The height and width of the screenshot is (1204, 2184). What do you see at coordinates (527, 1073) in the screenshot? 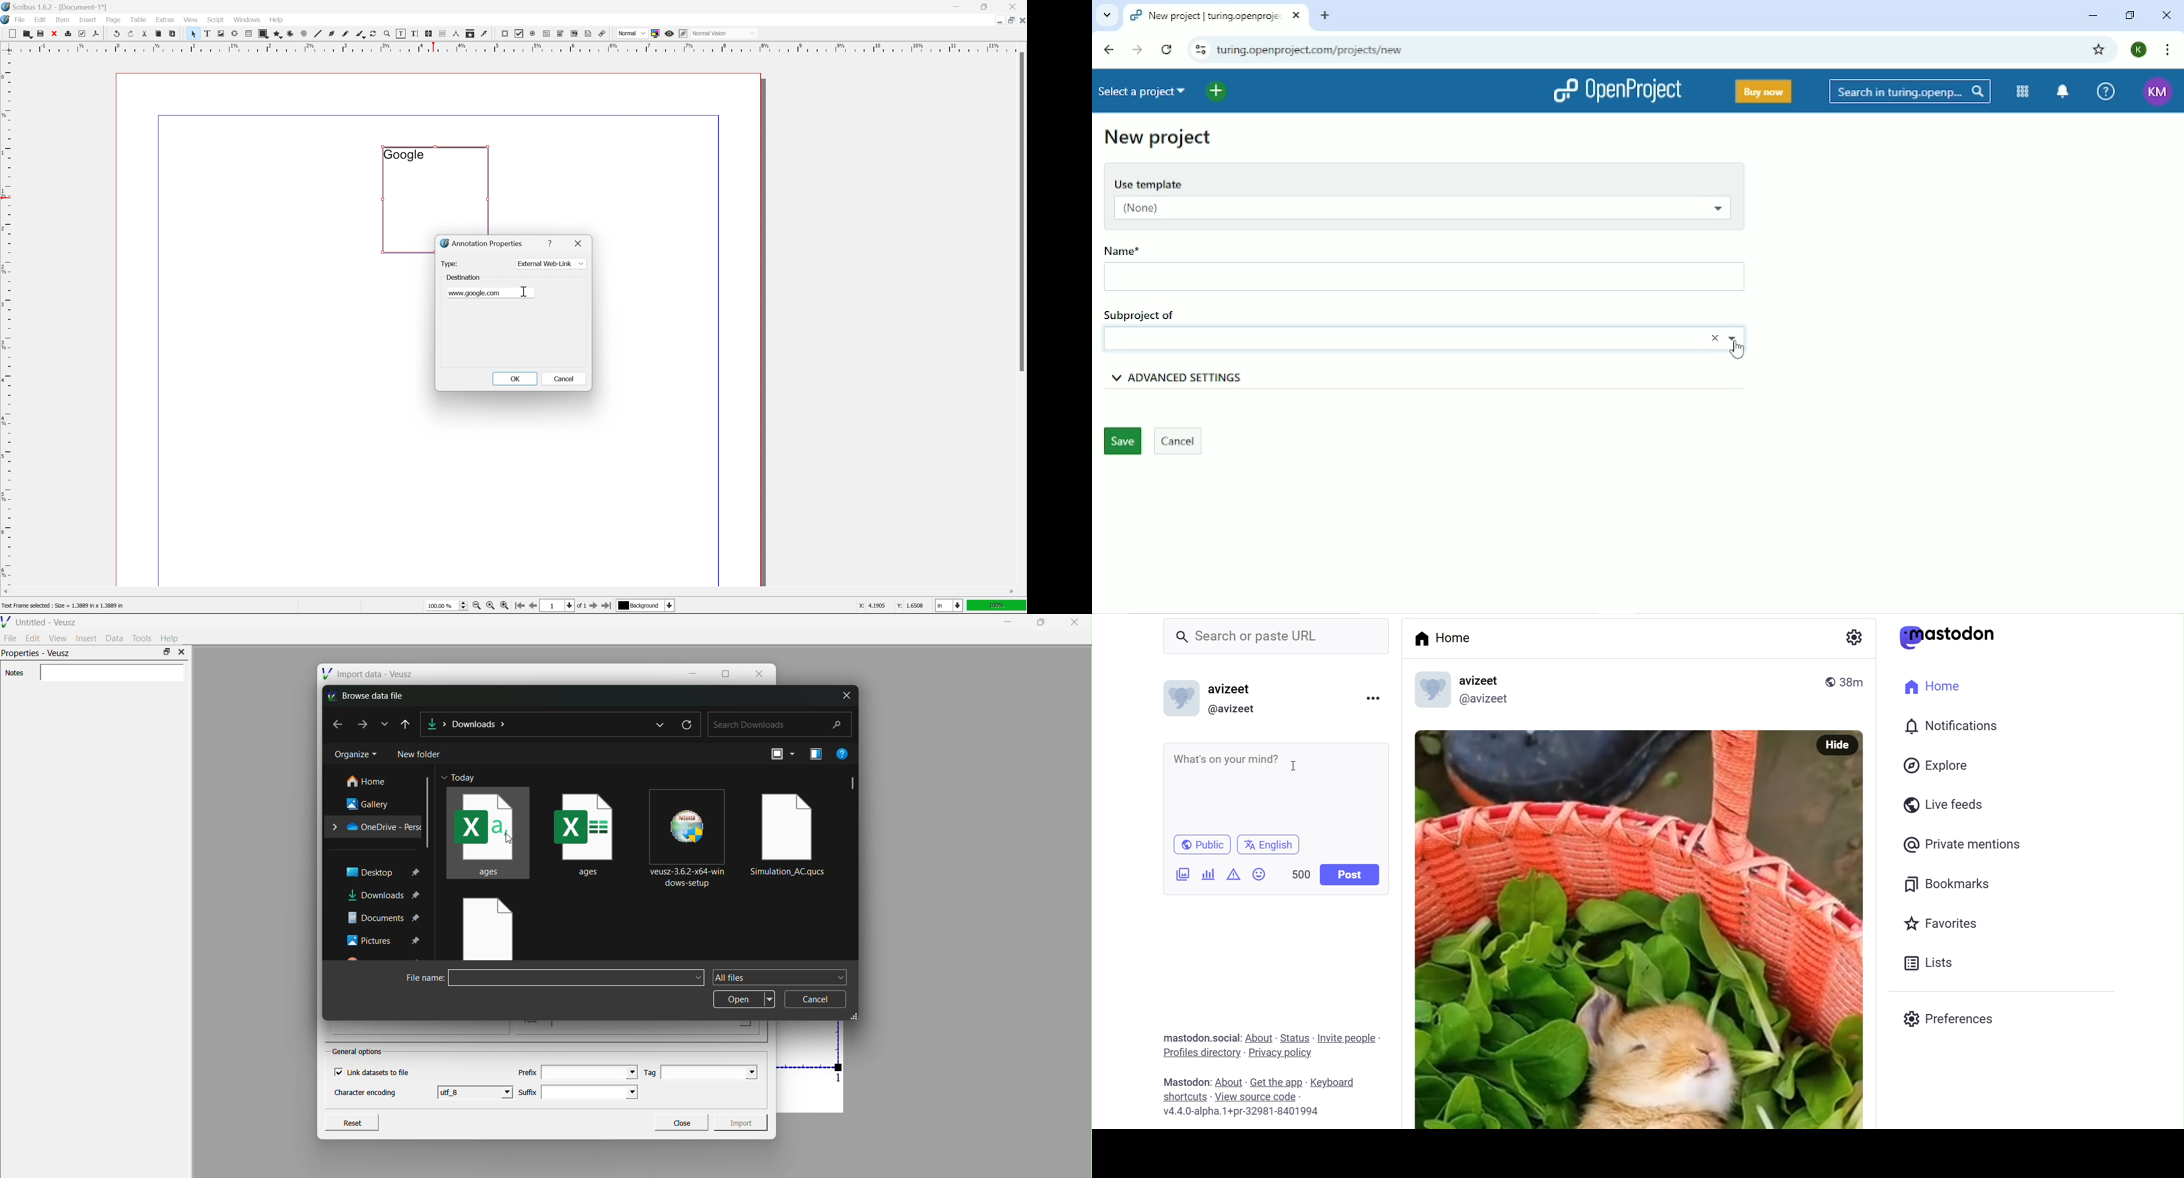
I see `Prefix` at bounding box center [527, 1073].